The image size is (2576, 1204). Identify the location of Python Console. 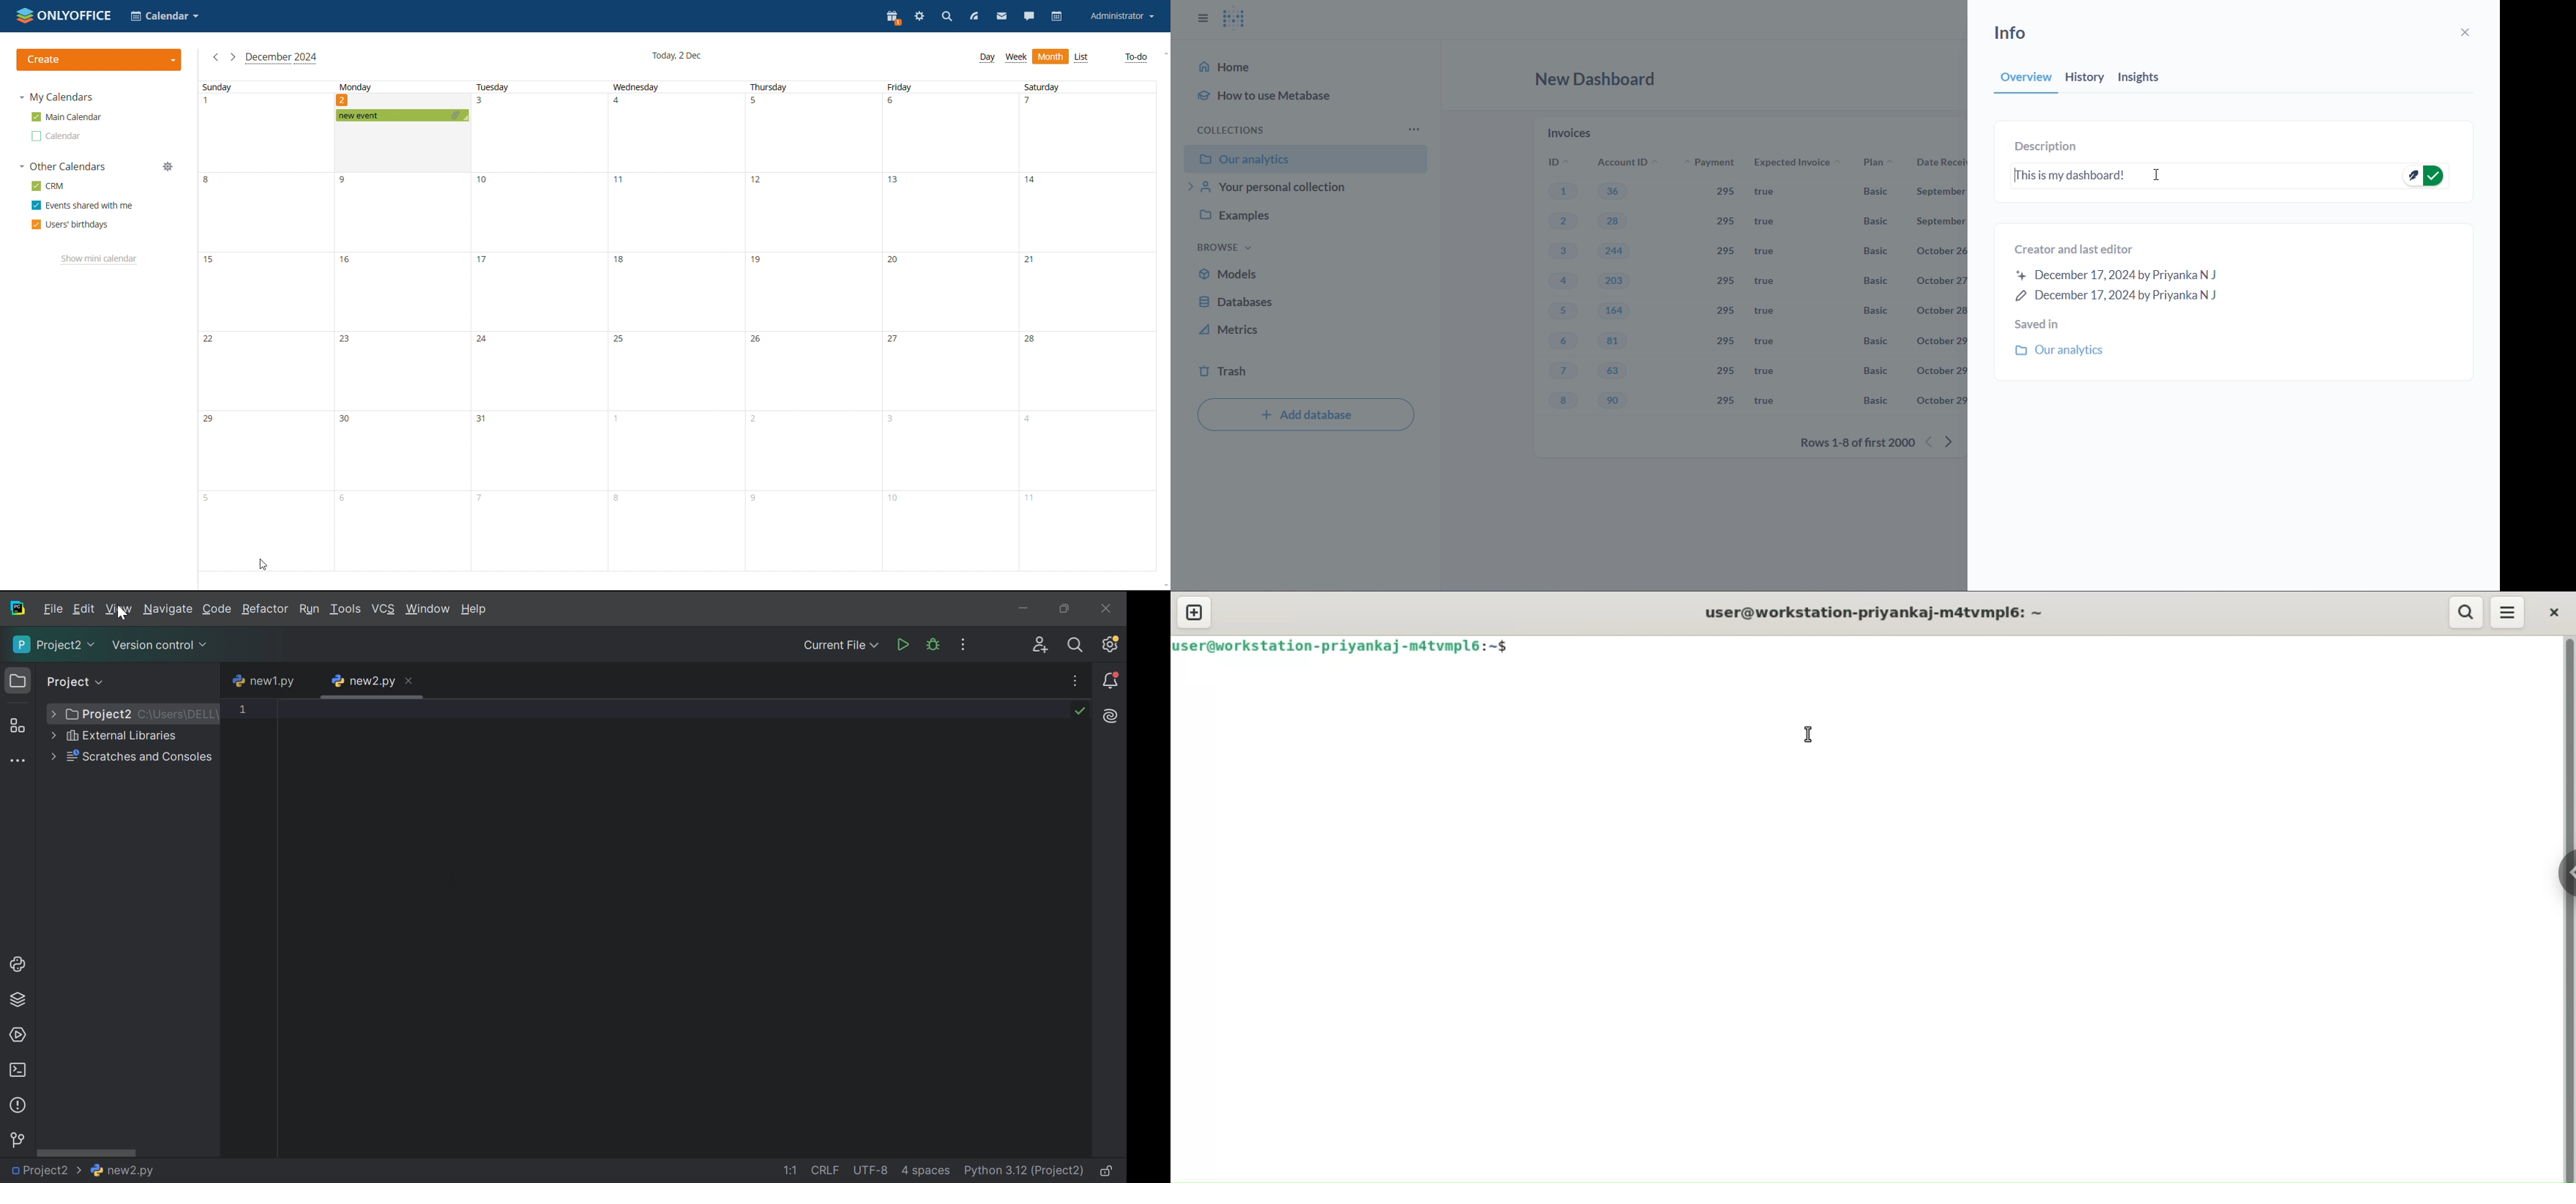
(21, 965).